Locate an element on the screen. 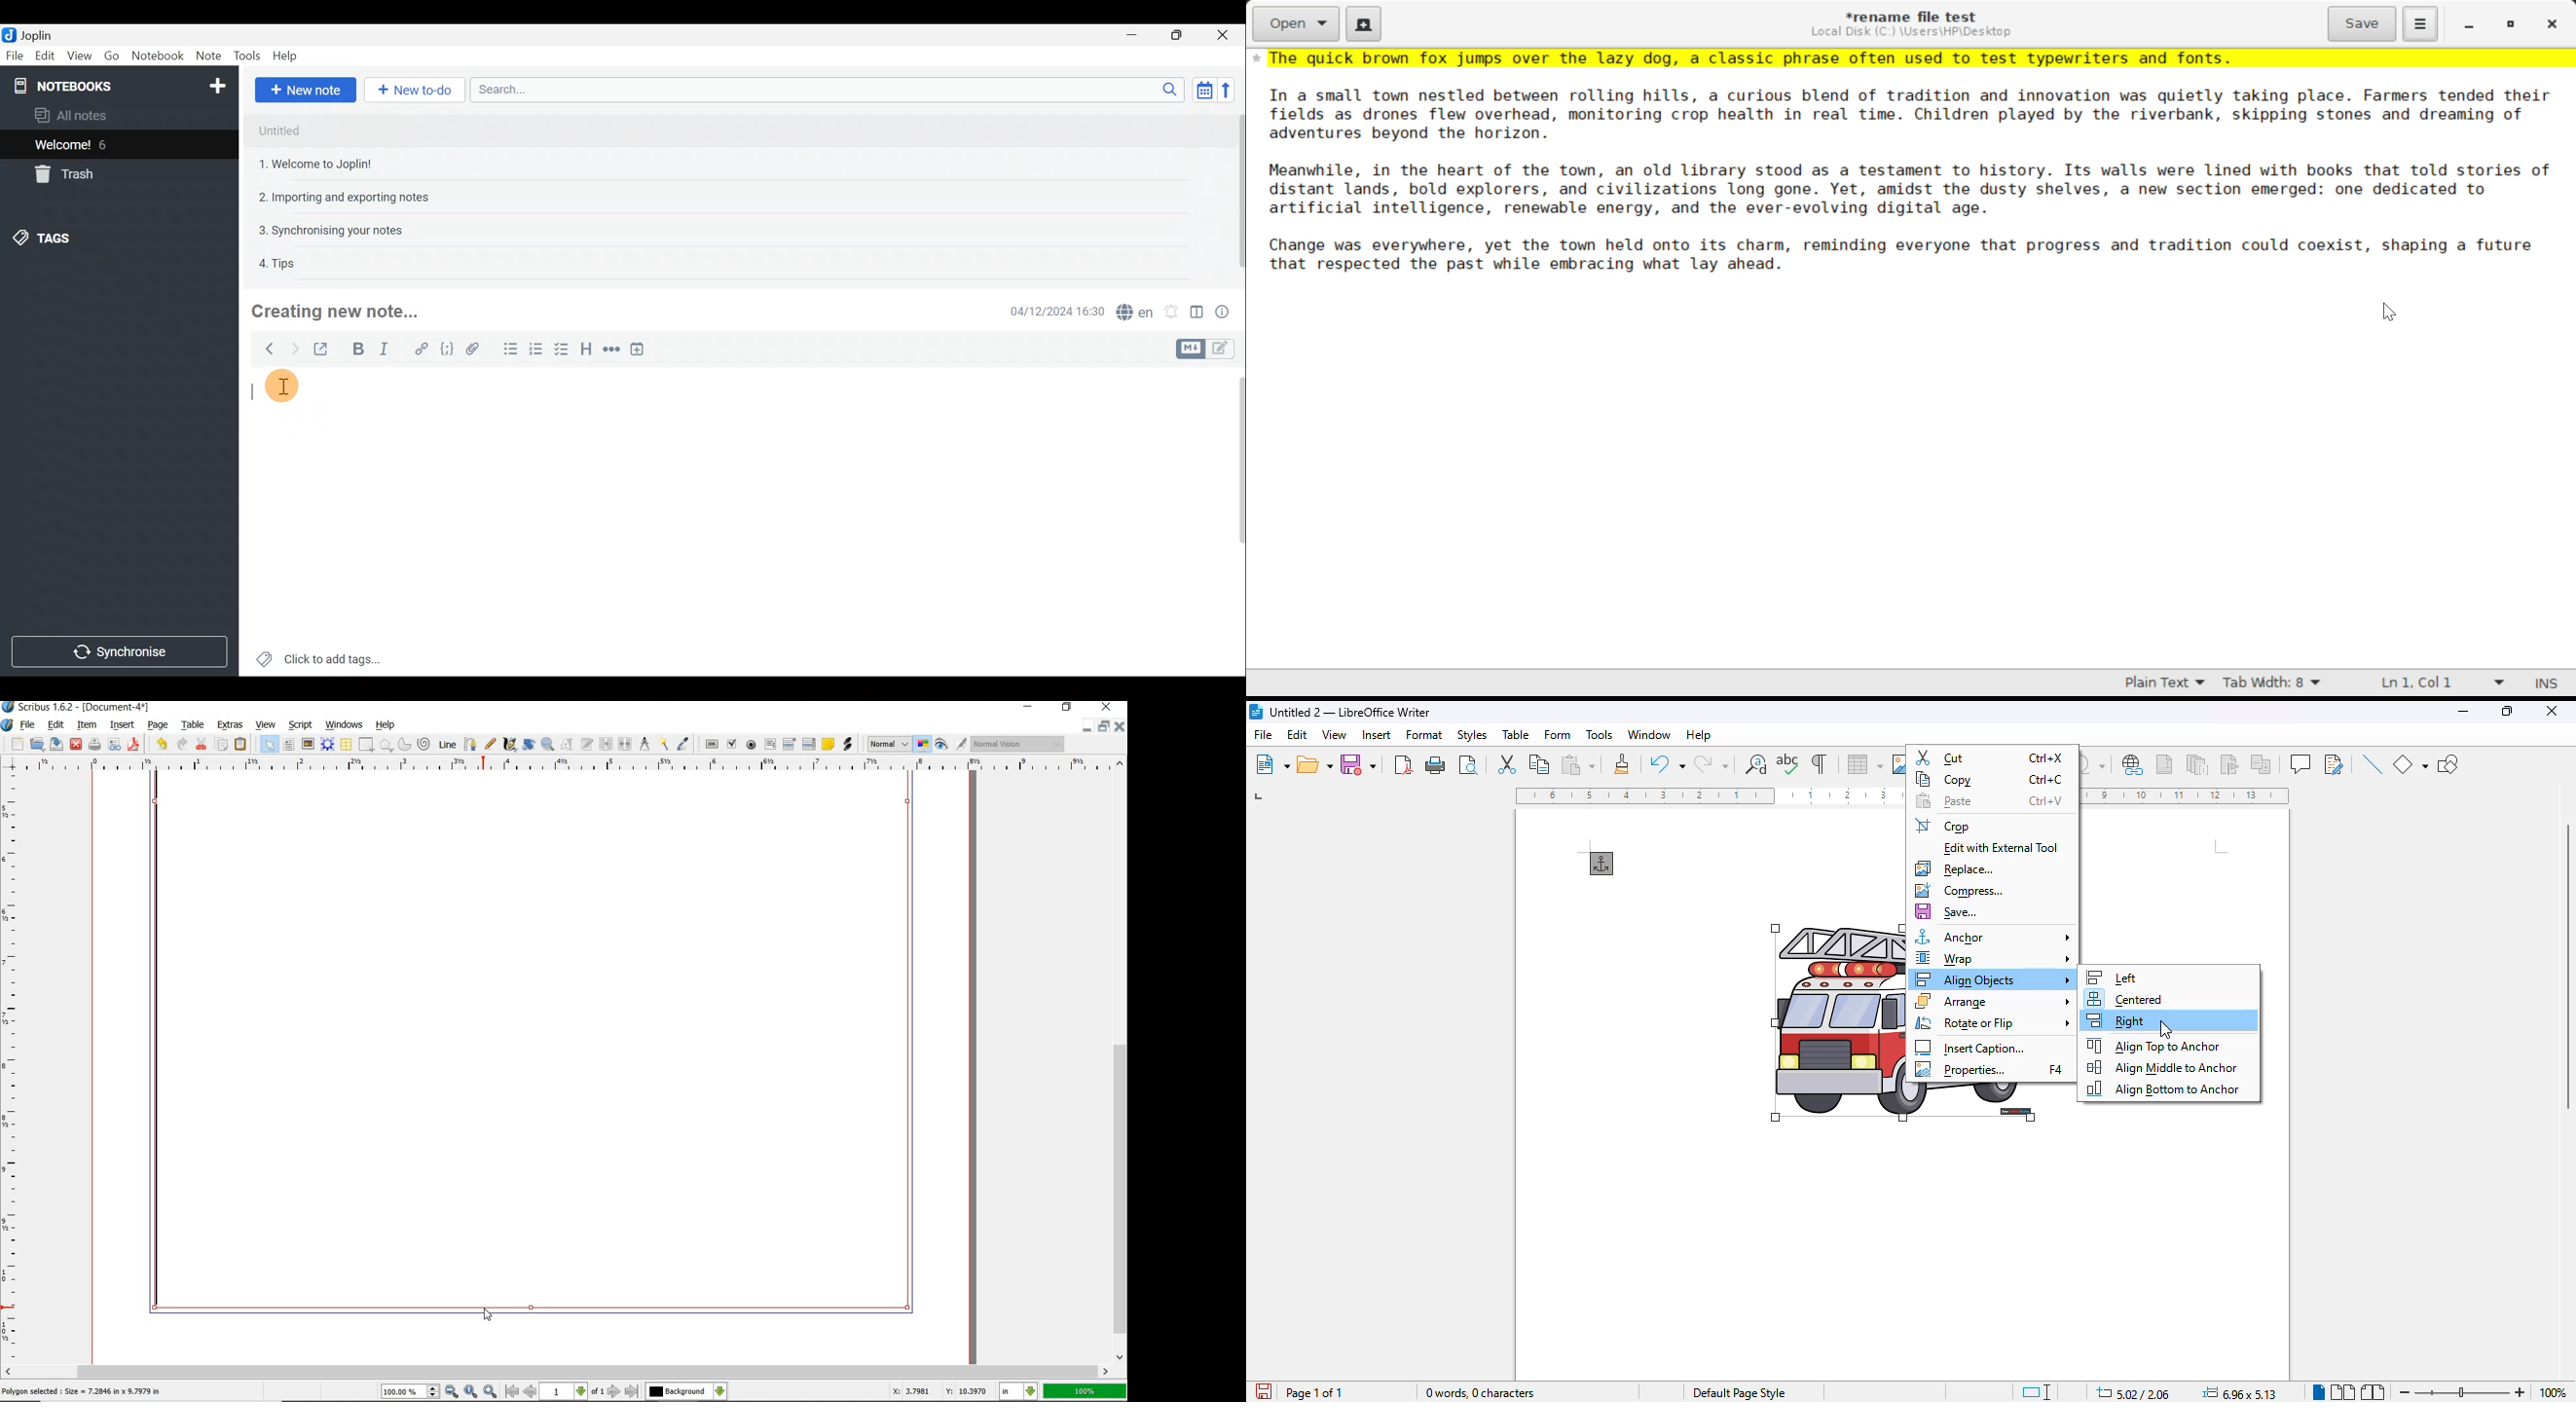  compress is located at coordinates (1958, 891).